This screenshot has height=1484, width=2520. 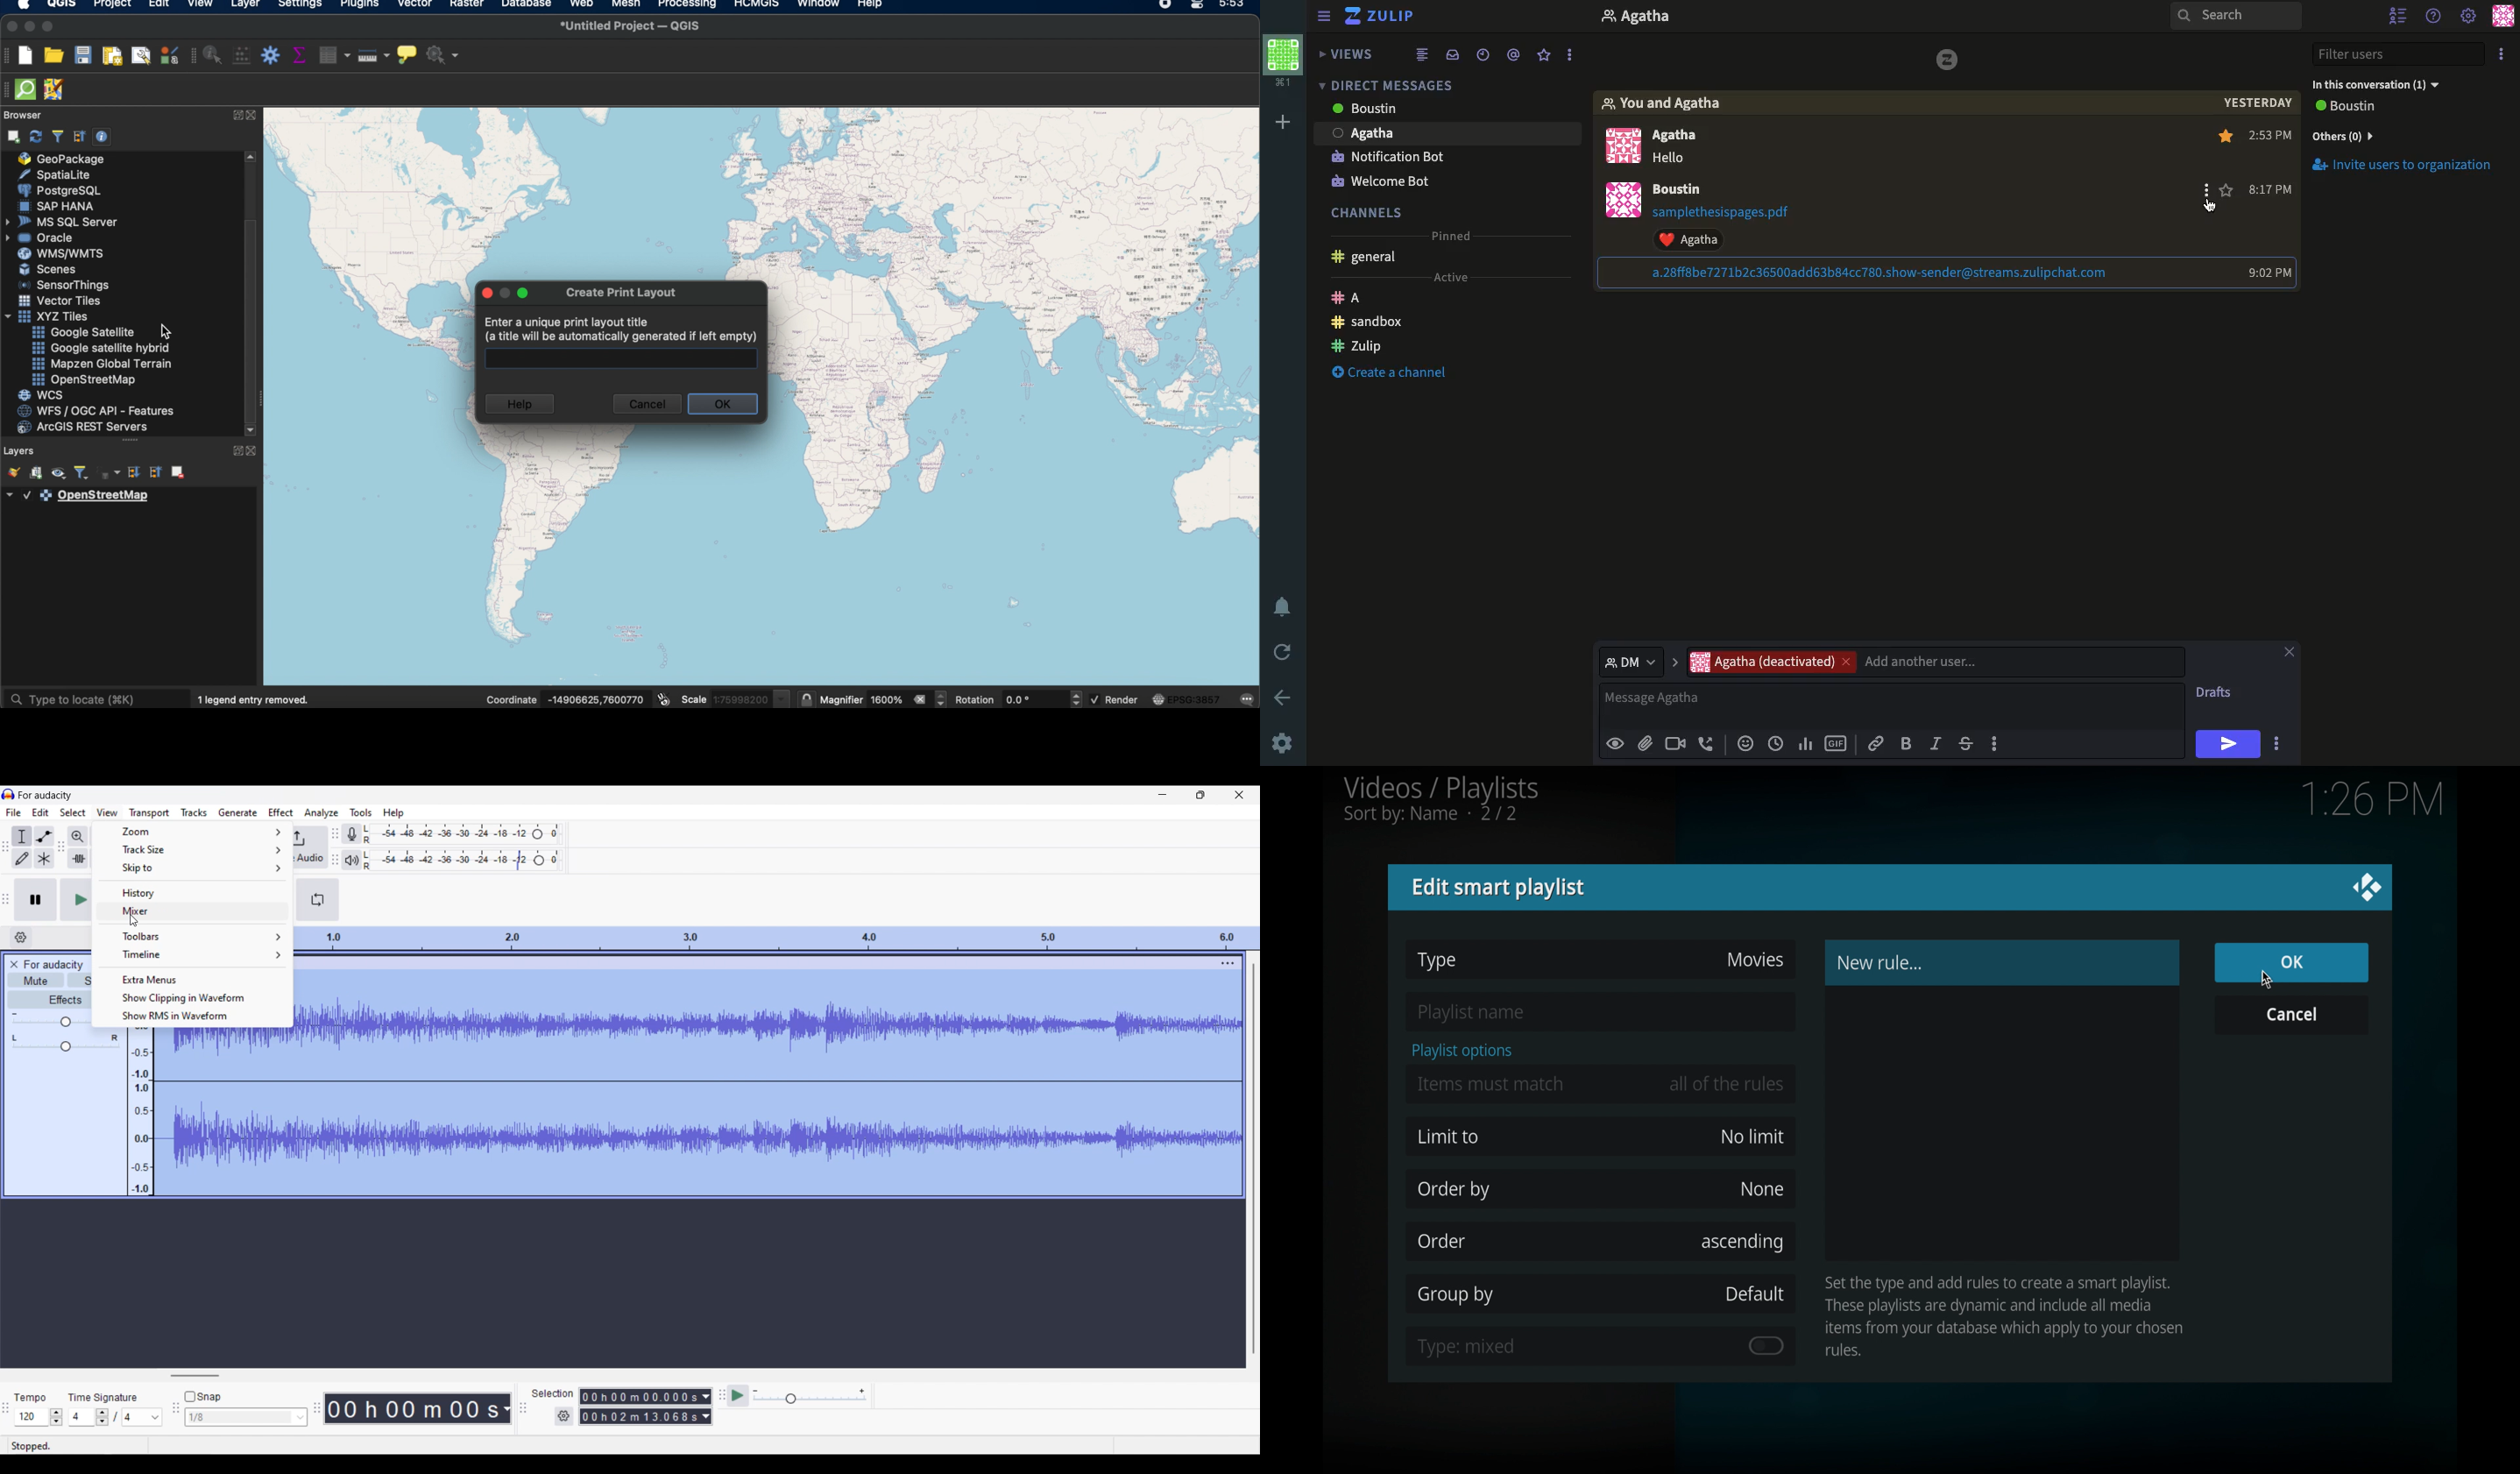 What do you see at coordinates (1674, 745) in the screenshot?
I see `Video` at bounding box center [1674, 745].